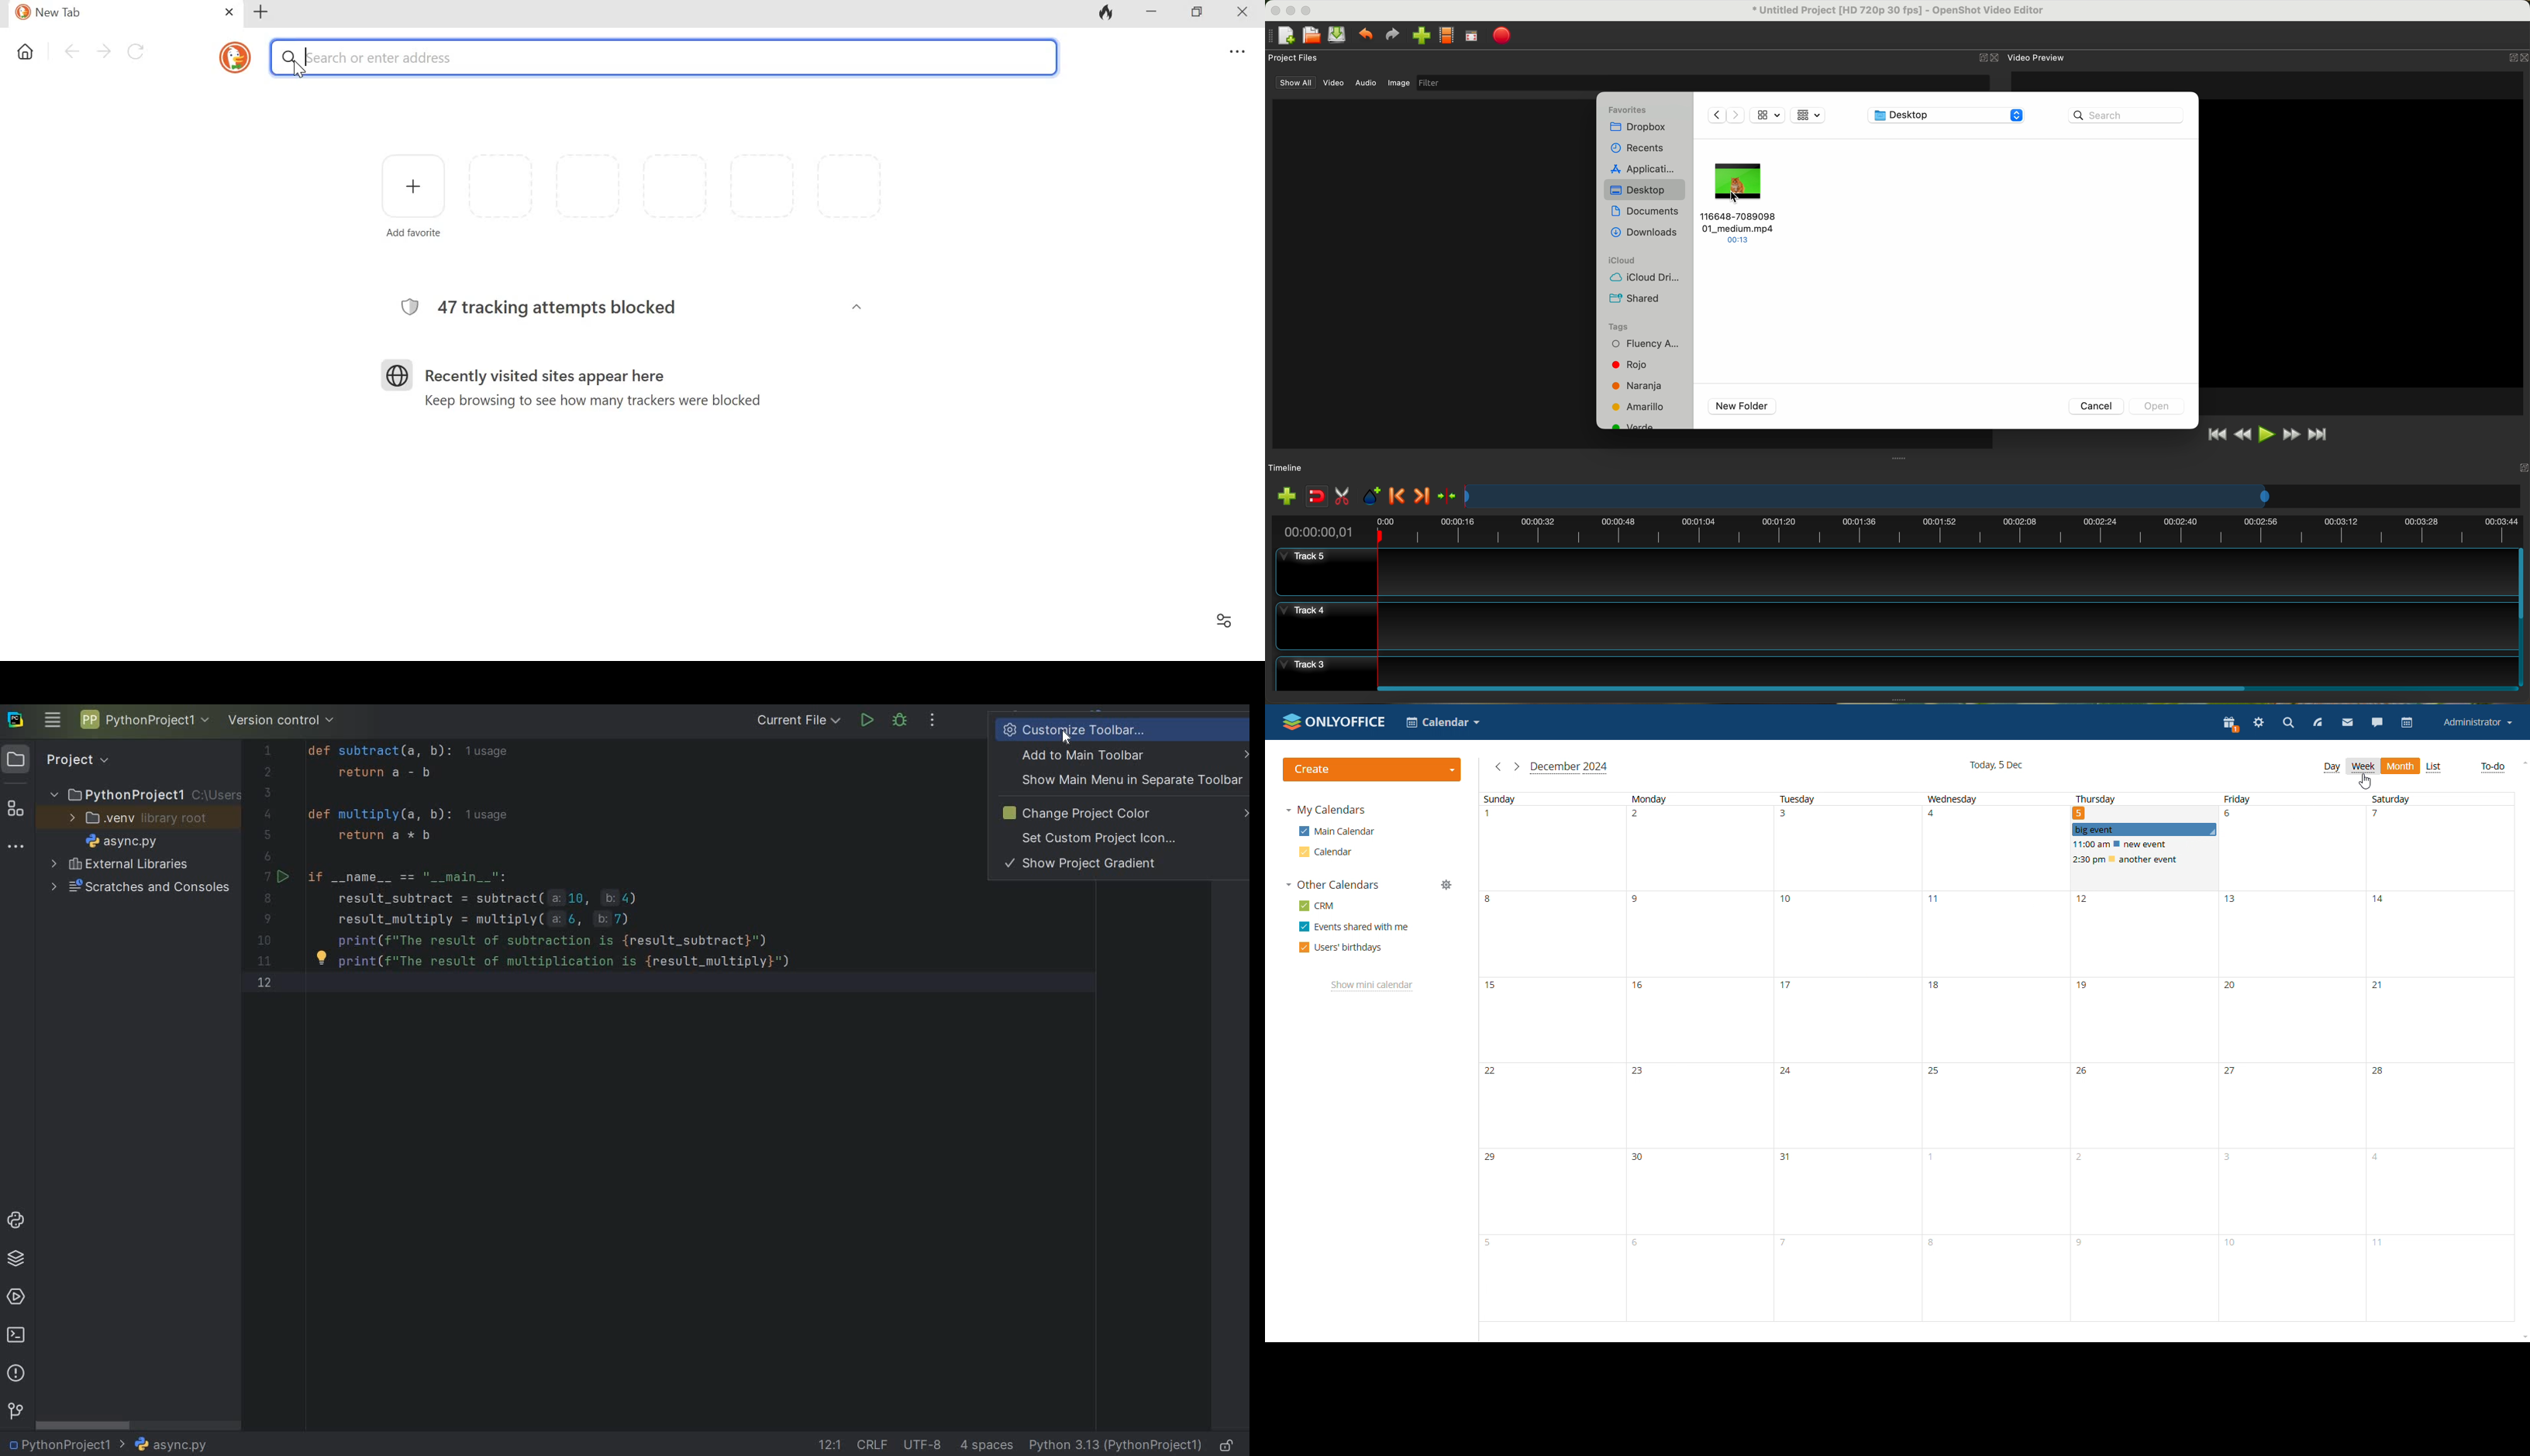  What do you see at coordinates (107, 15) in the screenshot?
I see `New Tab` at bounding box center [107, 15].